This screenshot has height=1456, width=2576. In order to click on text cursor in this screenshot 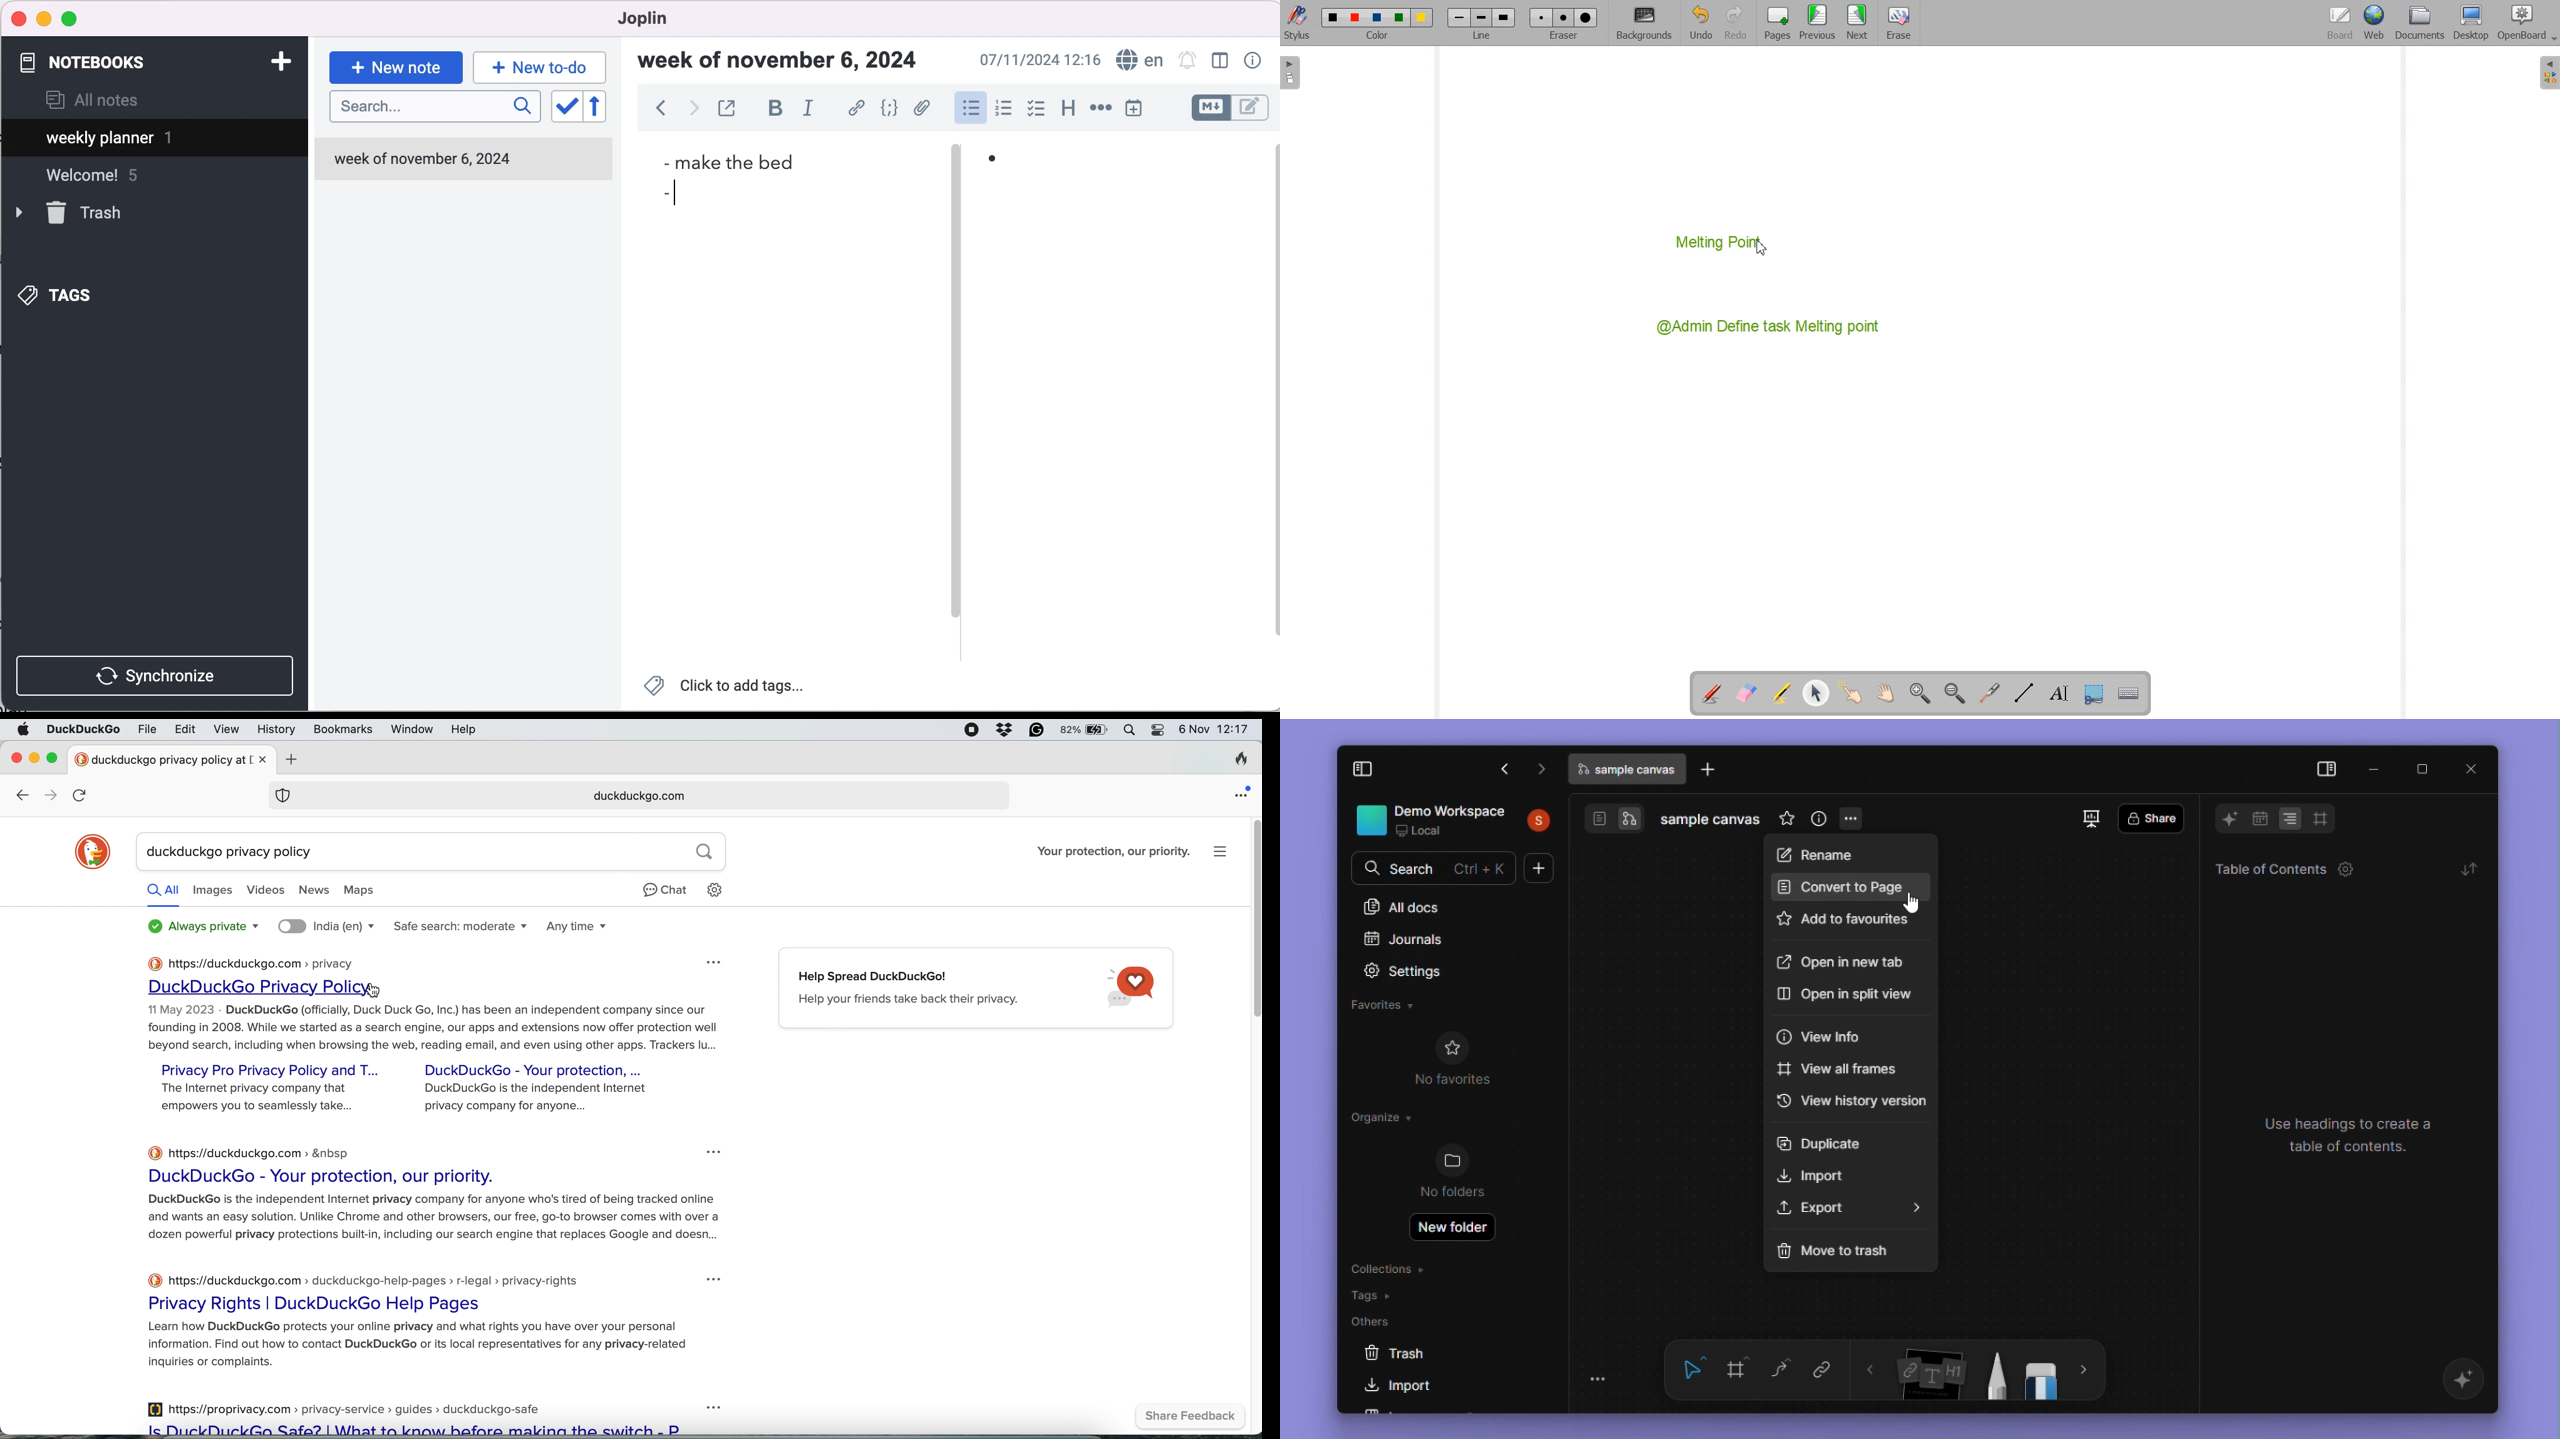, I will do `click(680, 195)`.